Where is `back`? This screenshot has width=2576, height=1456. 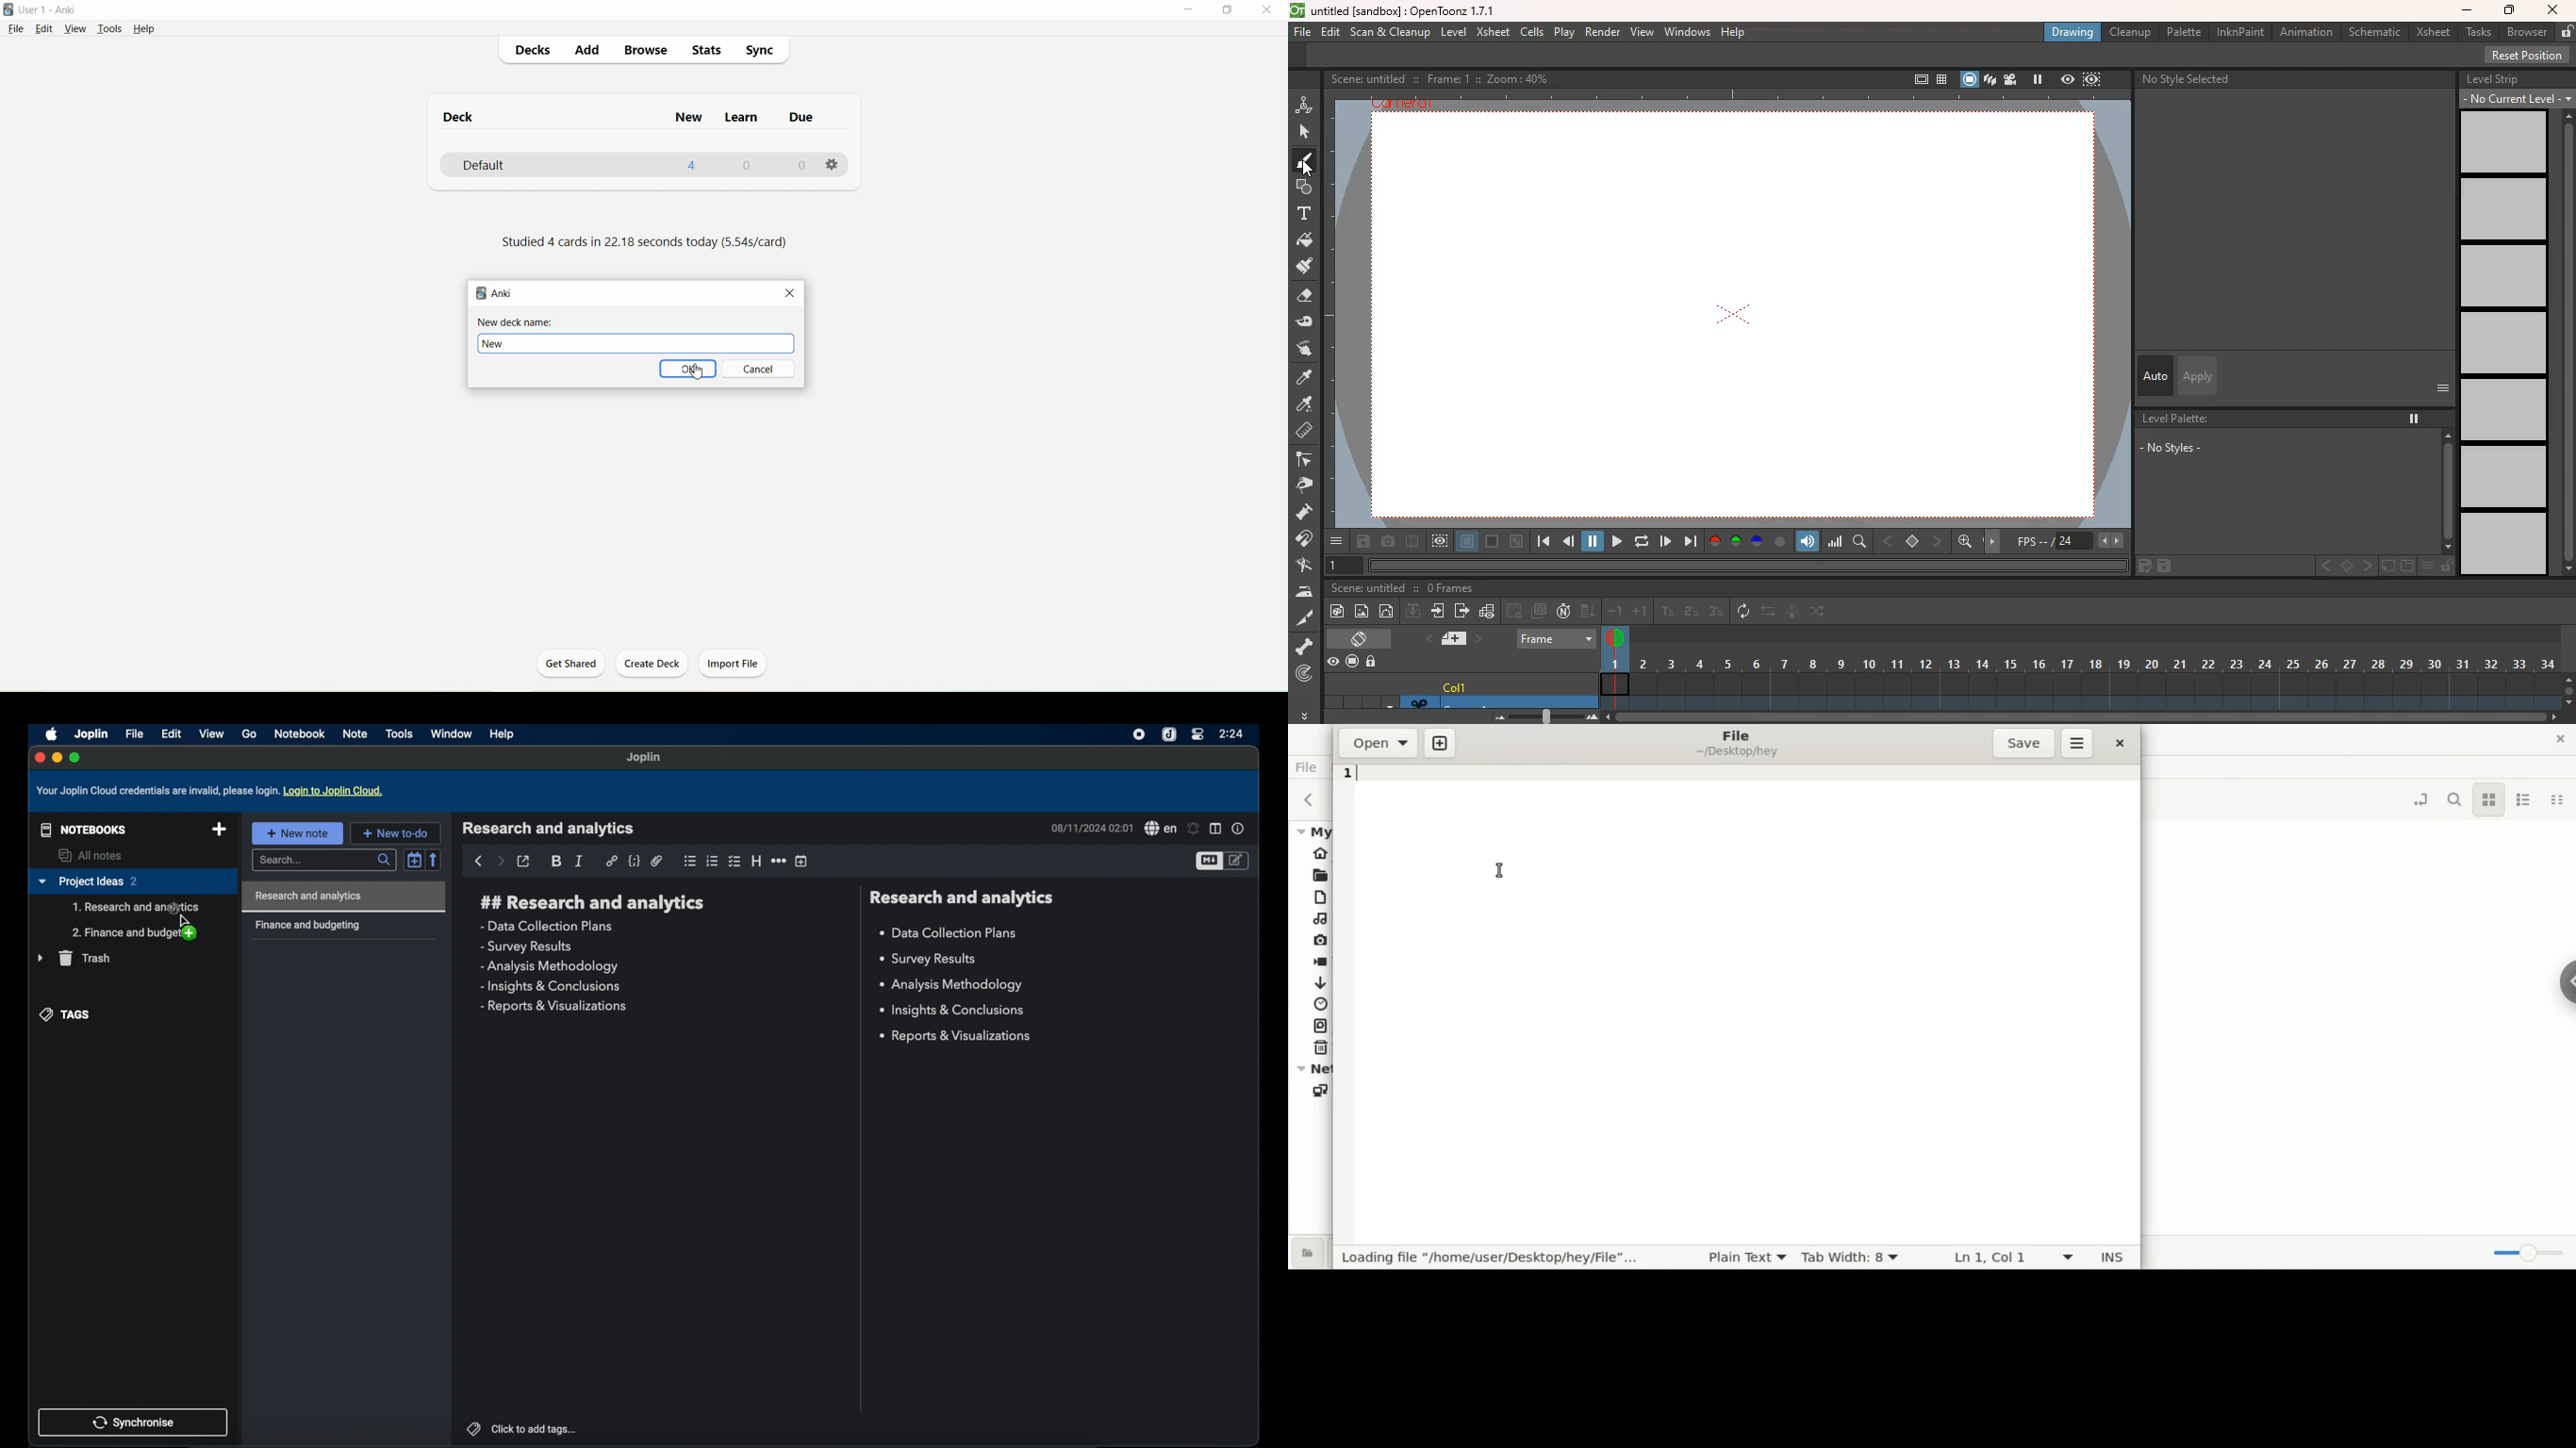 back is located at coordinates (478, 861).